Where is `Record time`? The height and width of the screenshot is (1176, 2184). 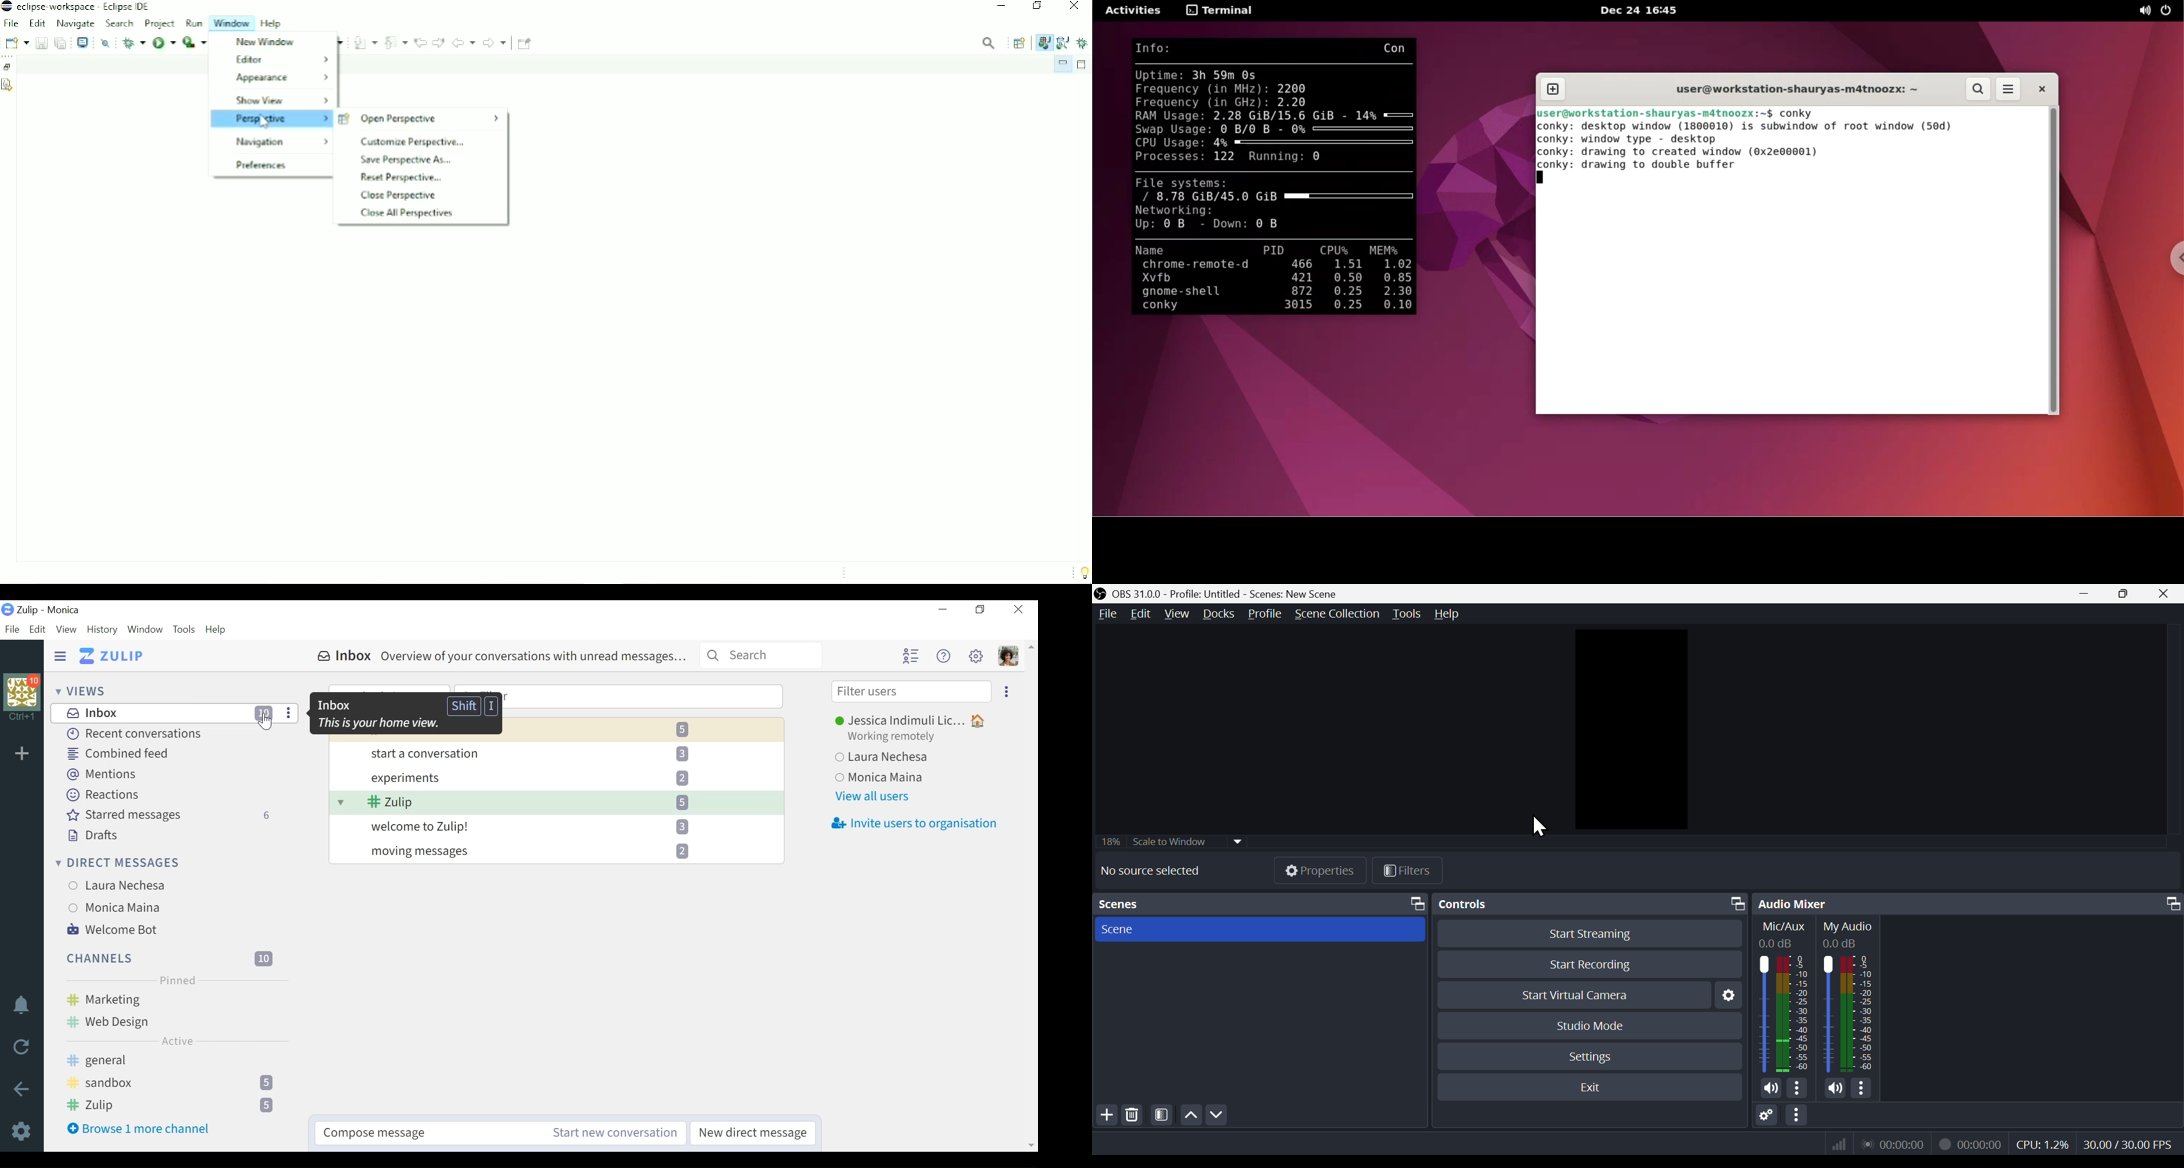 Record time is located at coordinates (1972, 1143).